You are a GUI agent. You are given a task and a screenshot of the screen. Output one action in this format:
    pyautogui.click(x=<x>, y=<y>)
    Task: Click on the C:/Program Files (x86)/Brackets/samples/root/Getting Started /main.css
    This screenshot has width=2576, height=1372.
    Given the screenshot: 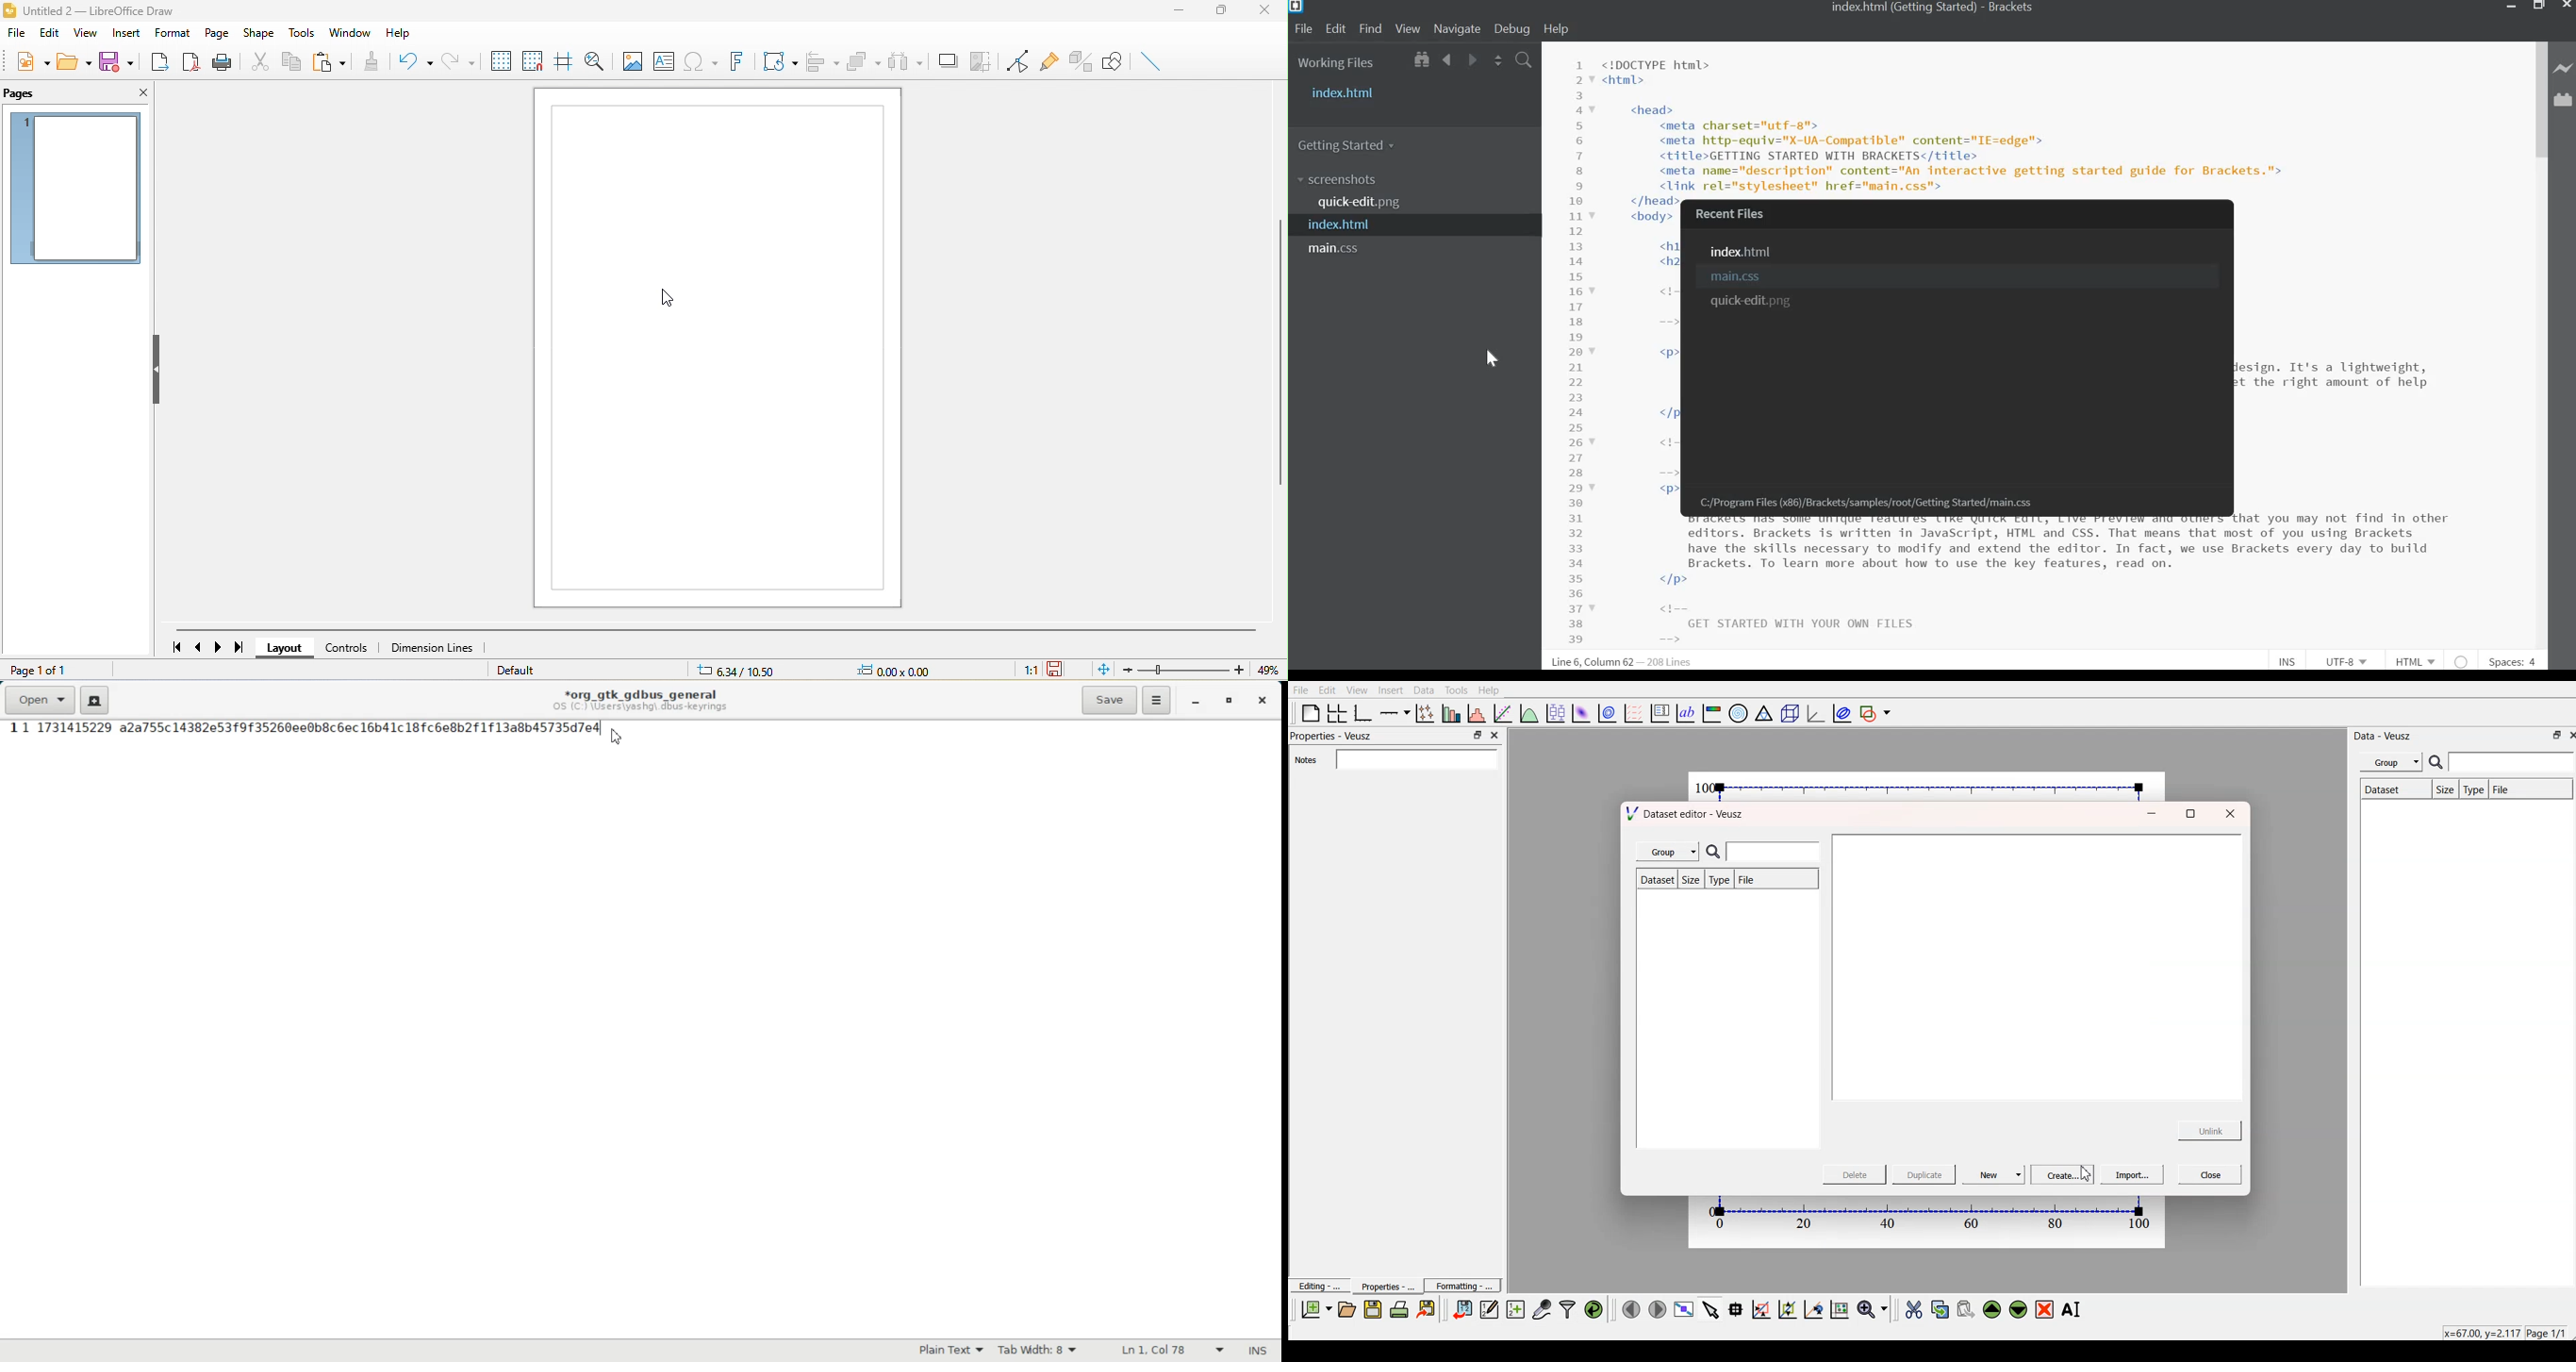 What is the action you would take?
    pyautogui.click(x=1858, y=504)
    